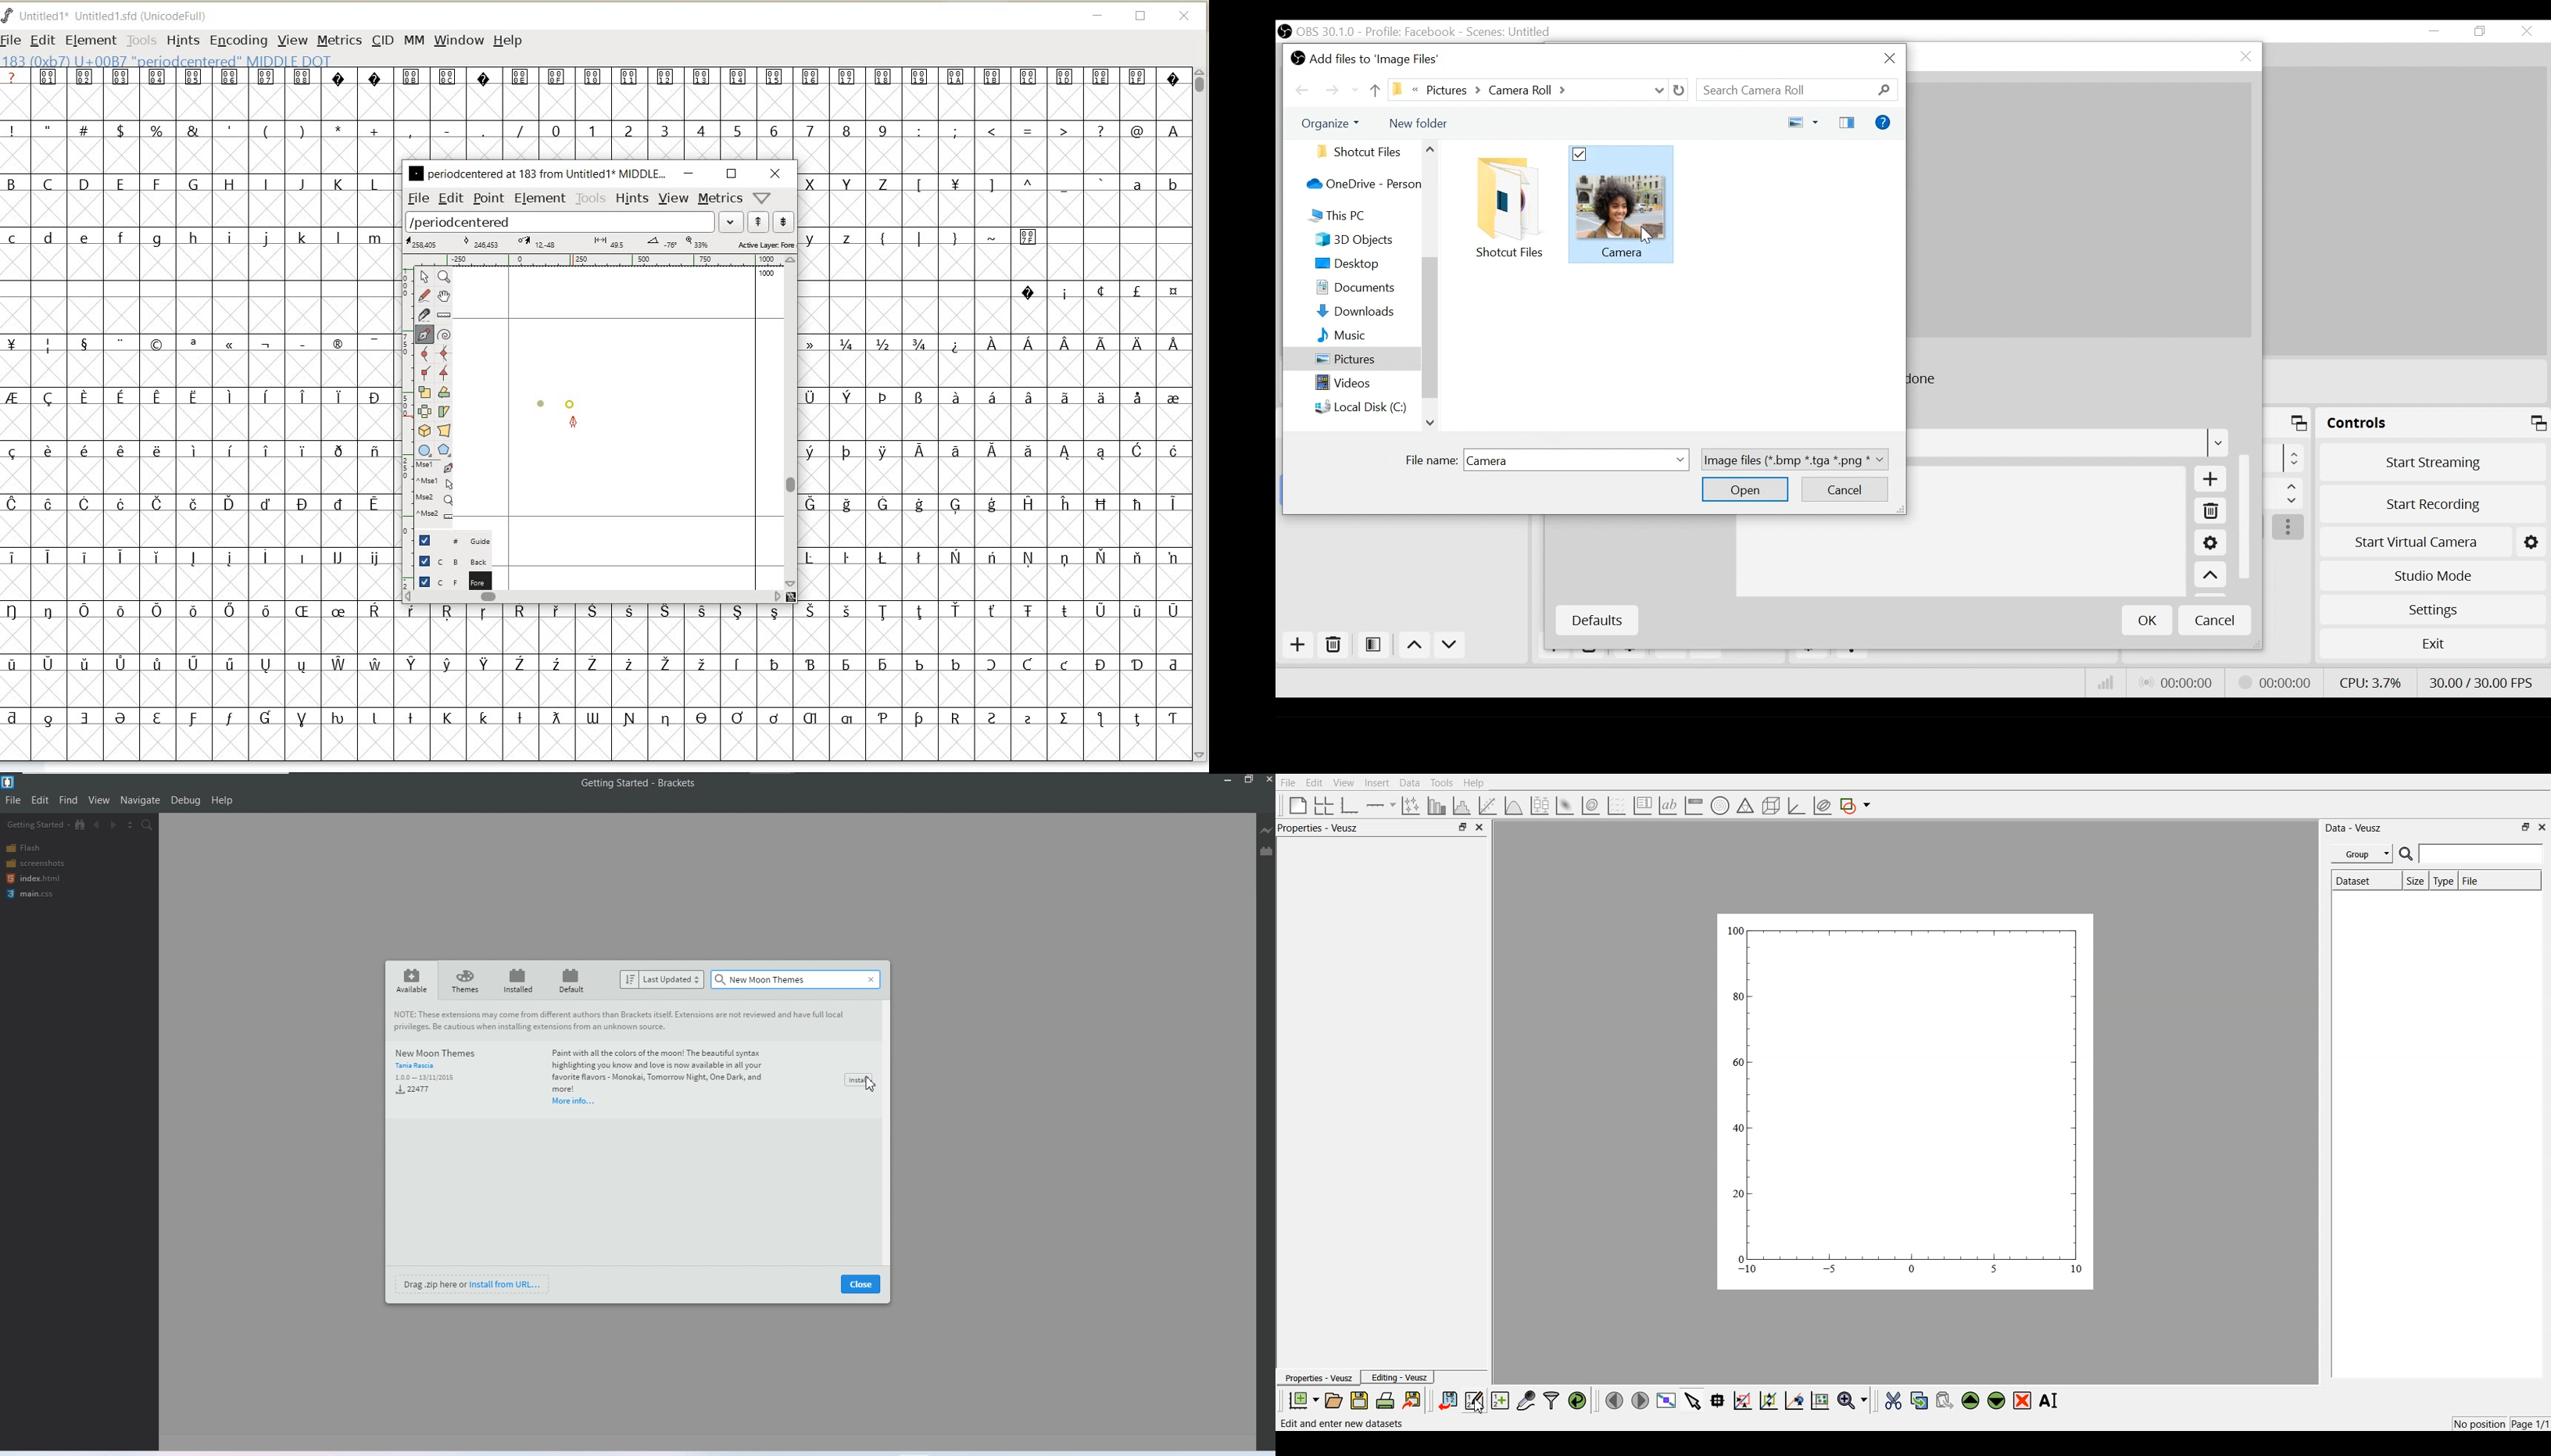 The image size is (2576, 1456). What do you see at coordinates (1369, 59) in the screenshot?
I see `Add files to Image Files` at bounding box center [1369, 59].